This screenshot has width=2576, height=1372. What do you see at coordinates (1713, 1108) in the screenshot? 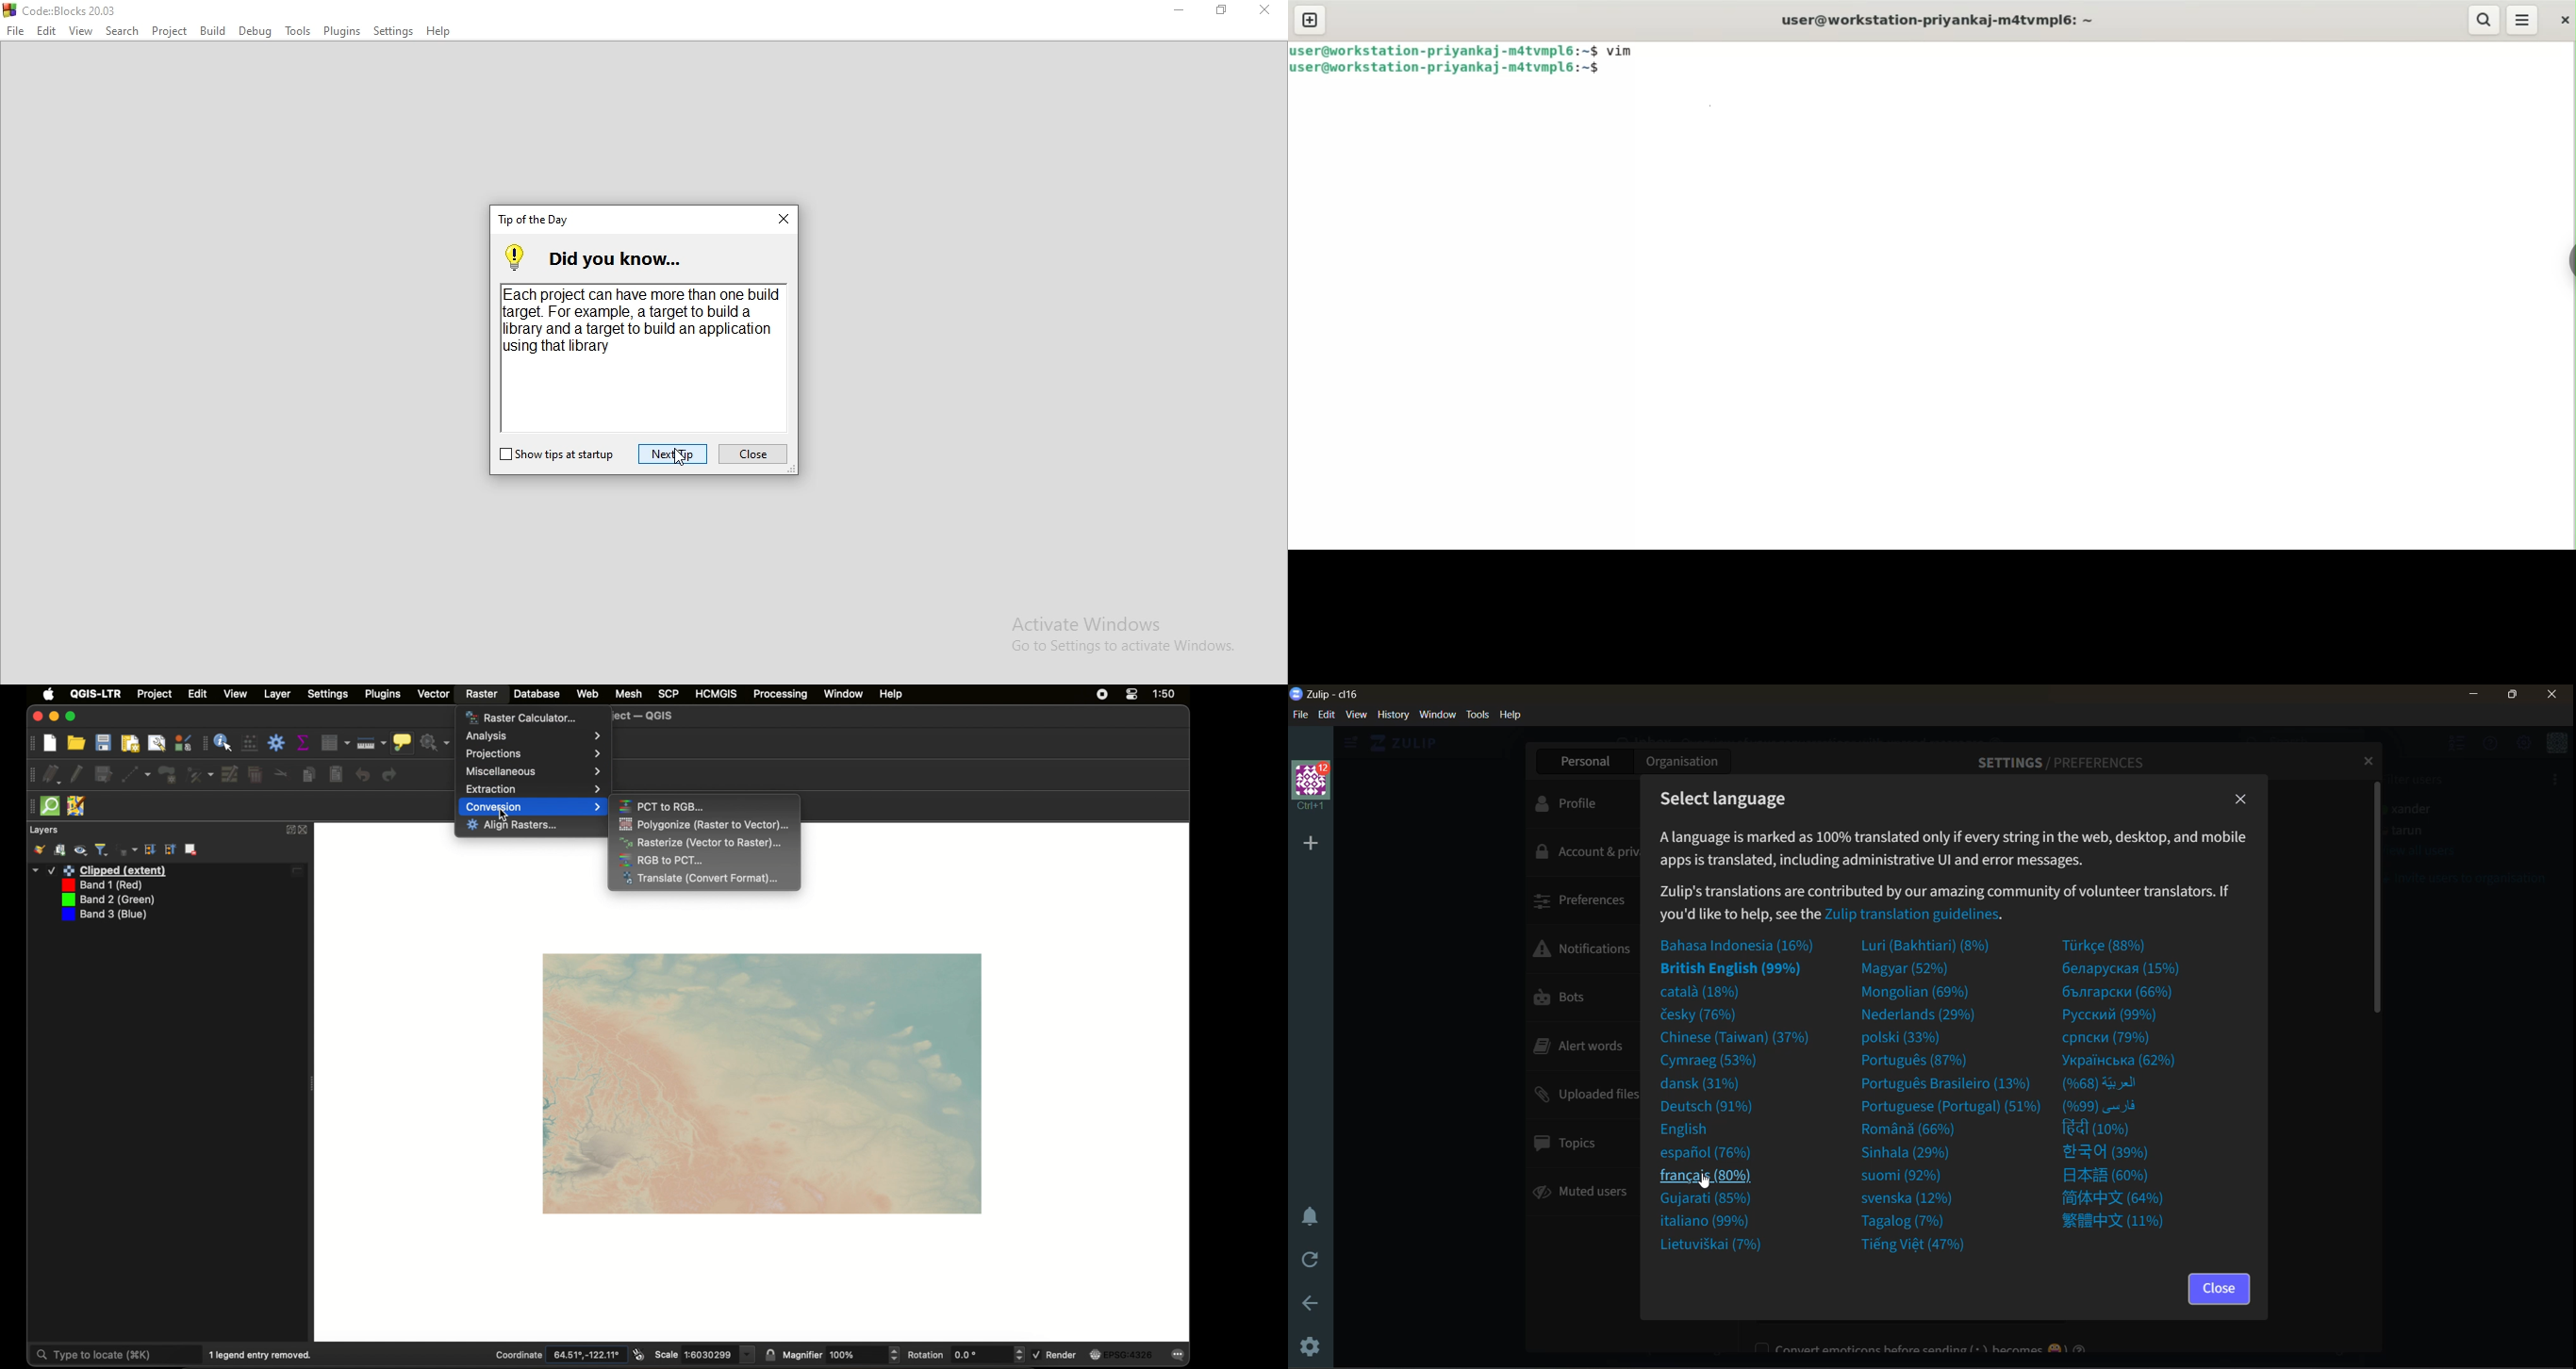
I see `deutsch` at bounding box center [1713, 1108].